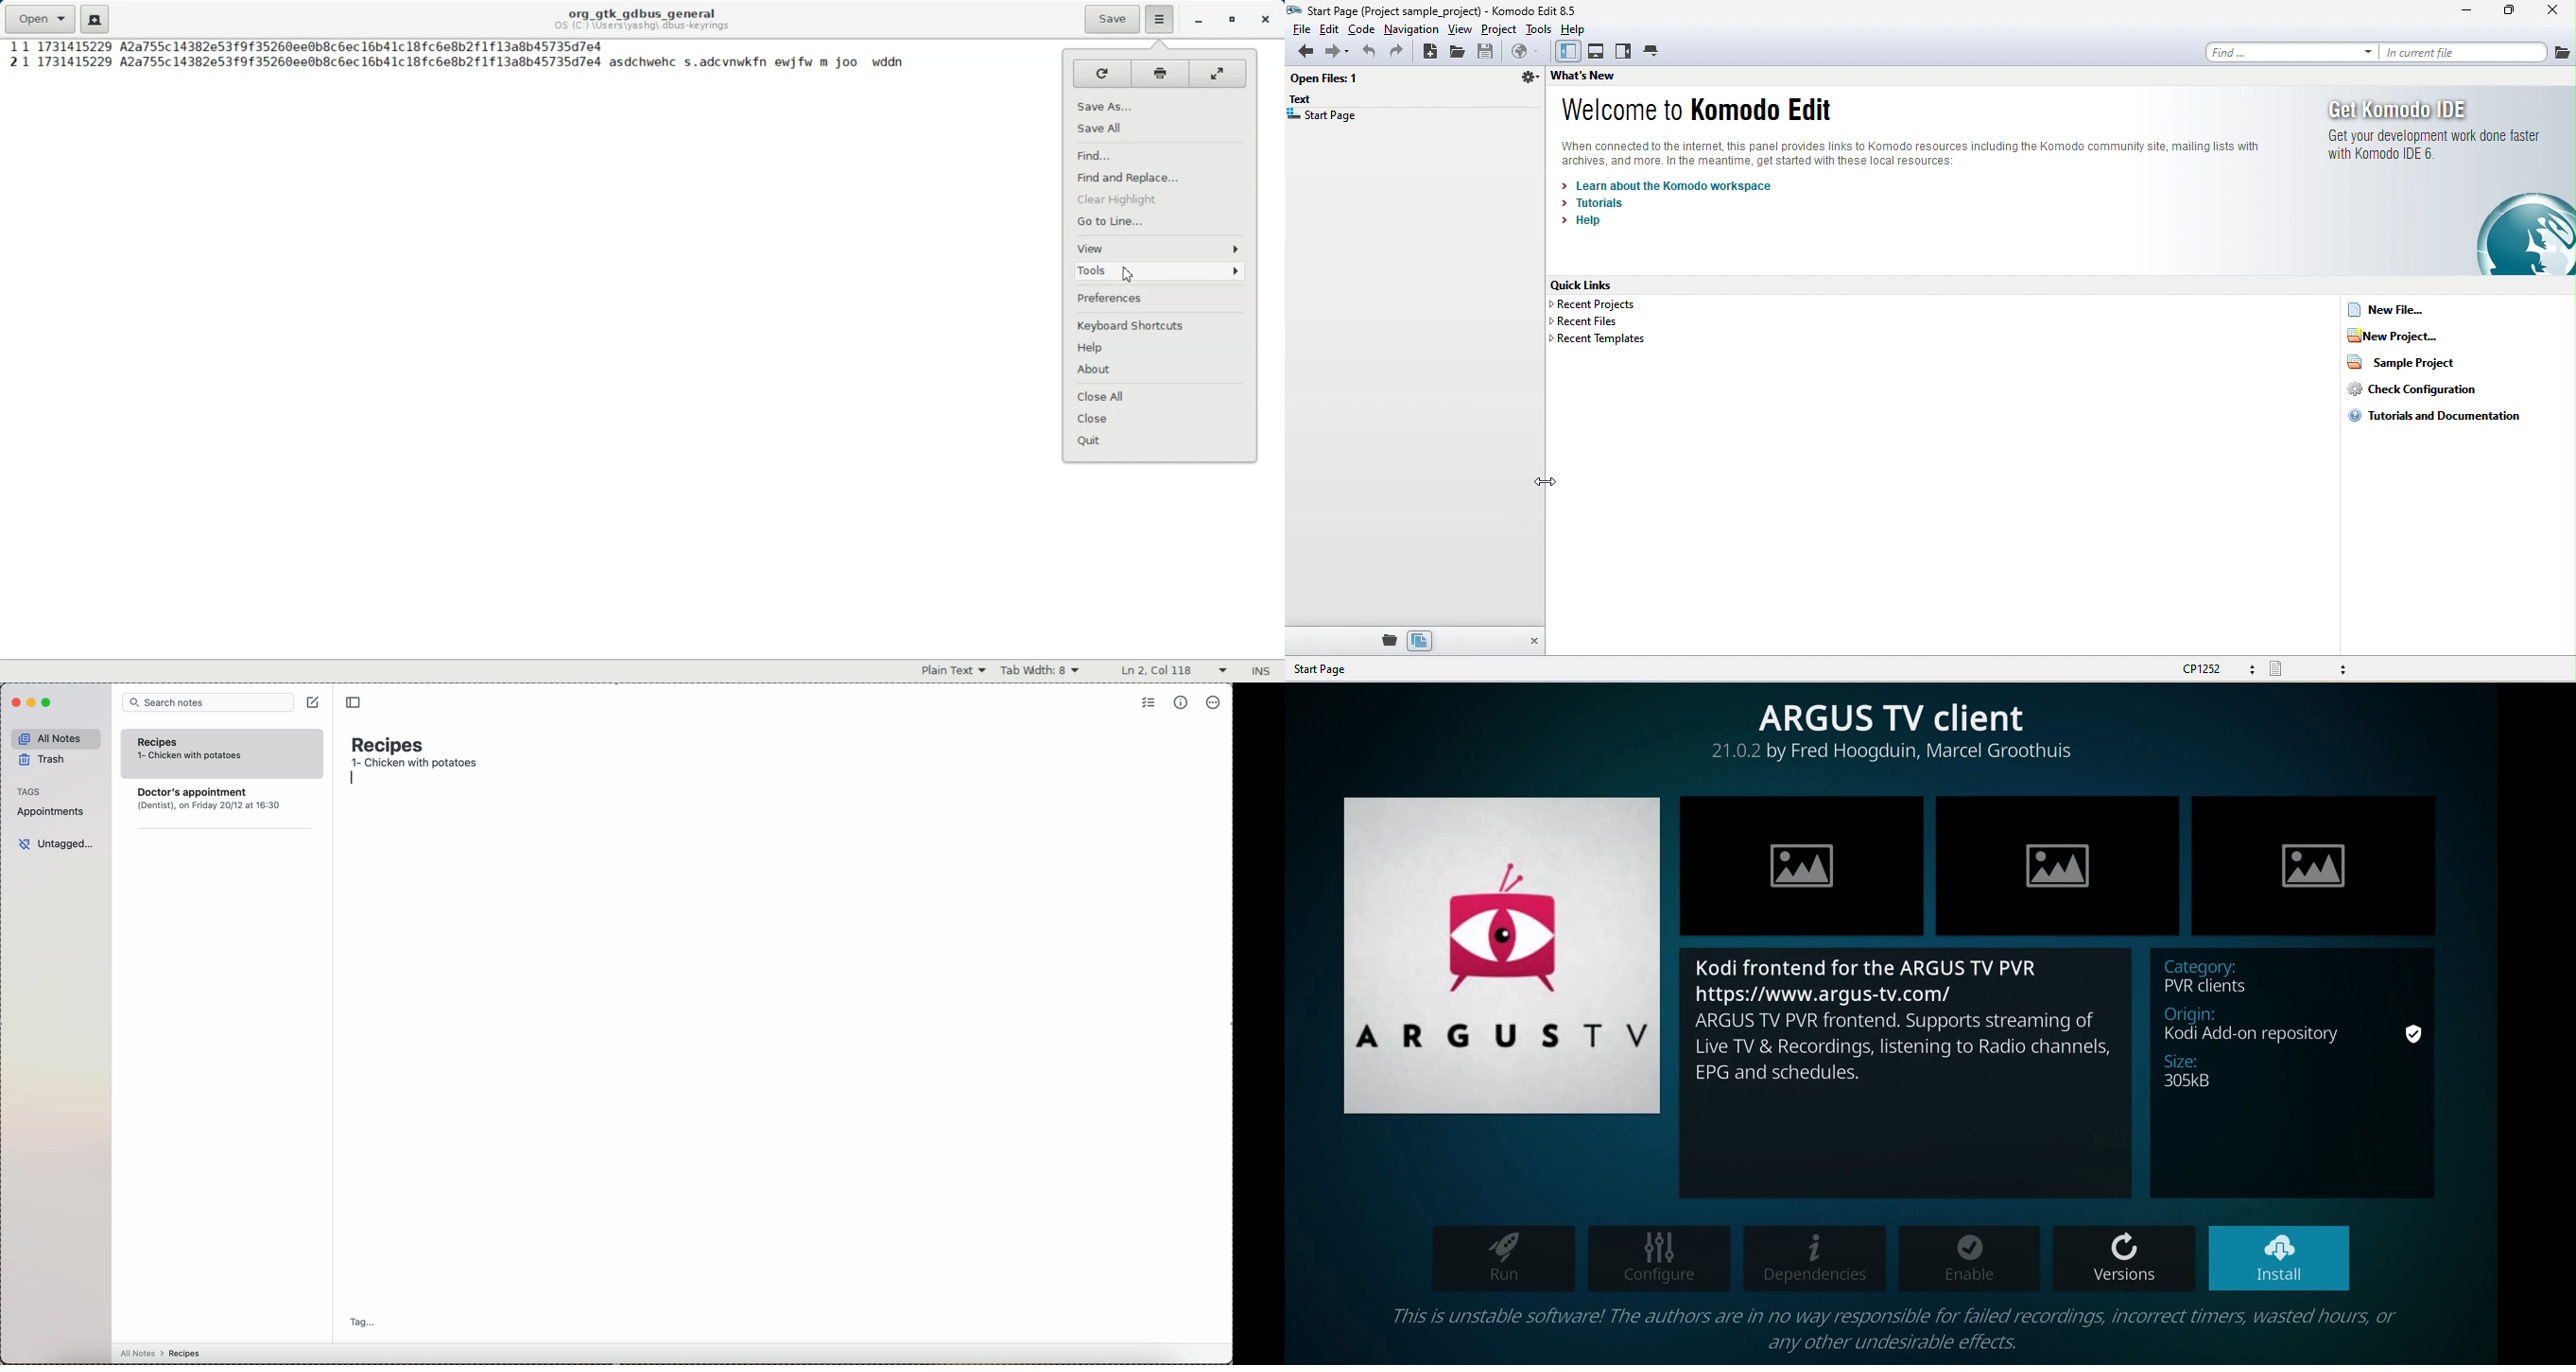 The width and height of the screenshot is (2576, 1372). Describe the element at coordinates (192, 1353) in the screenshot. I see `all notes` at that location.